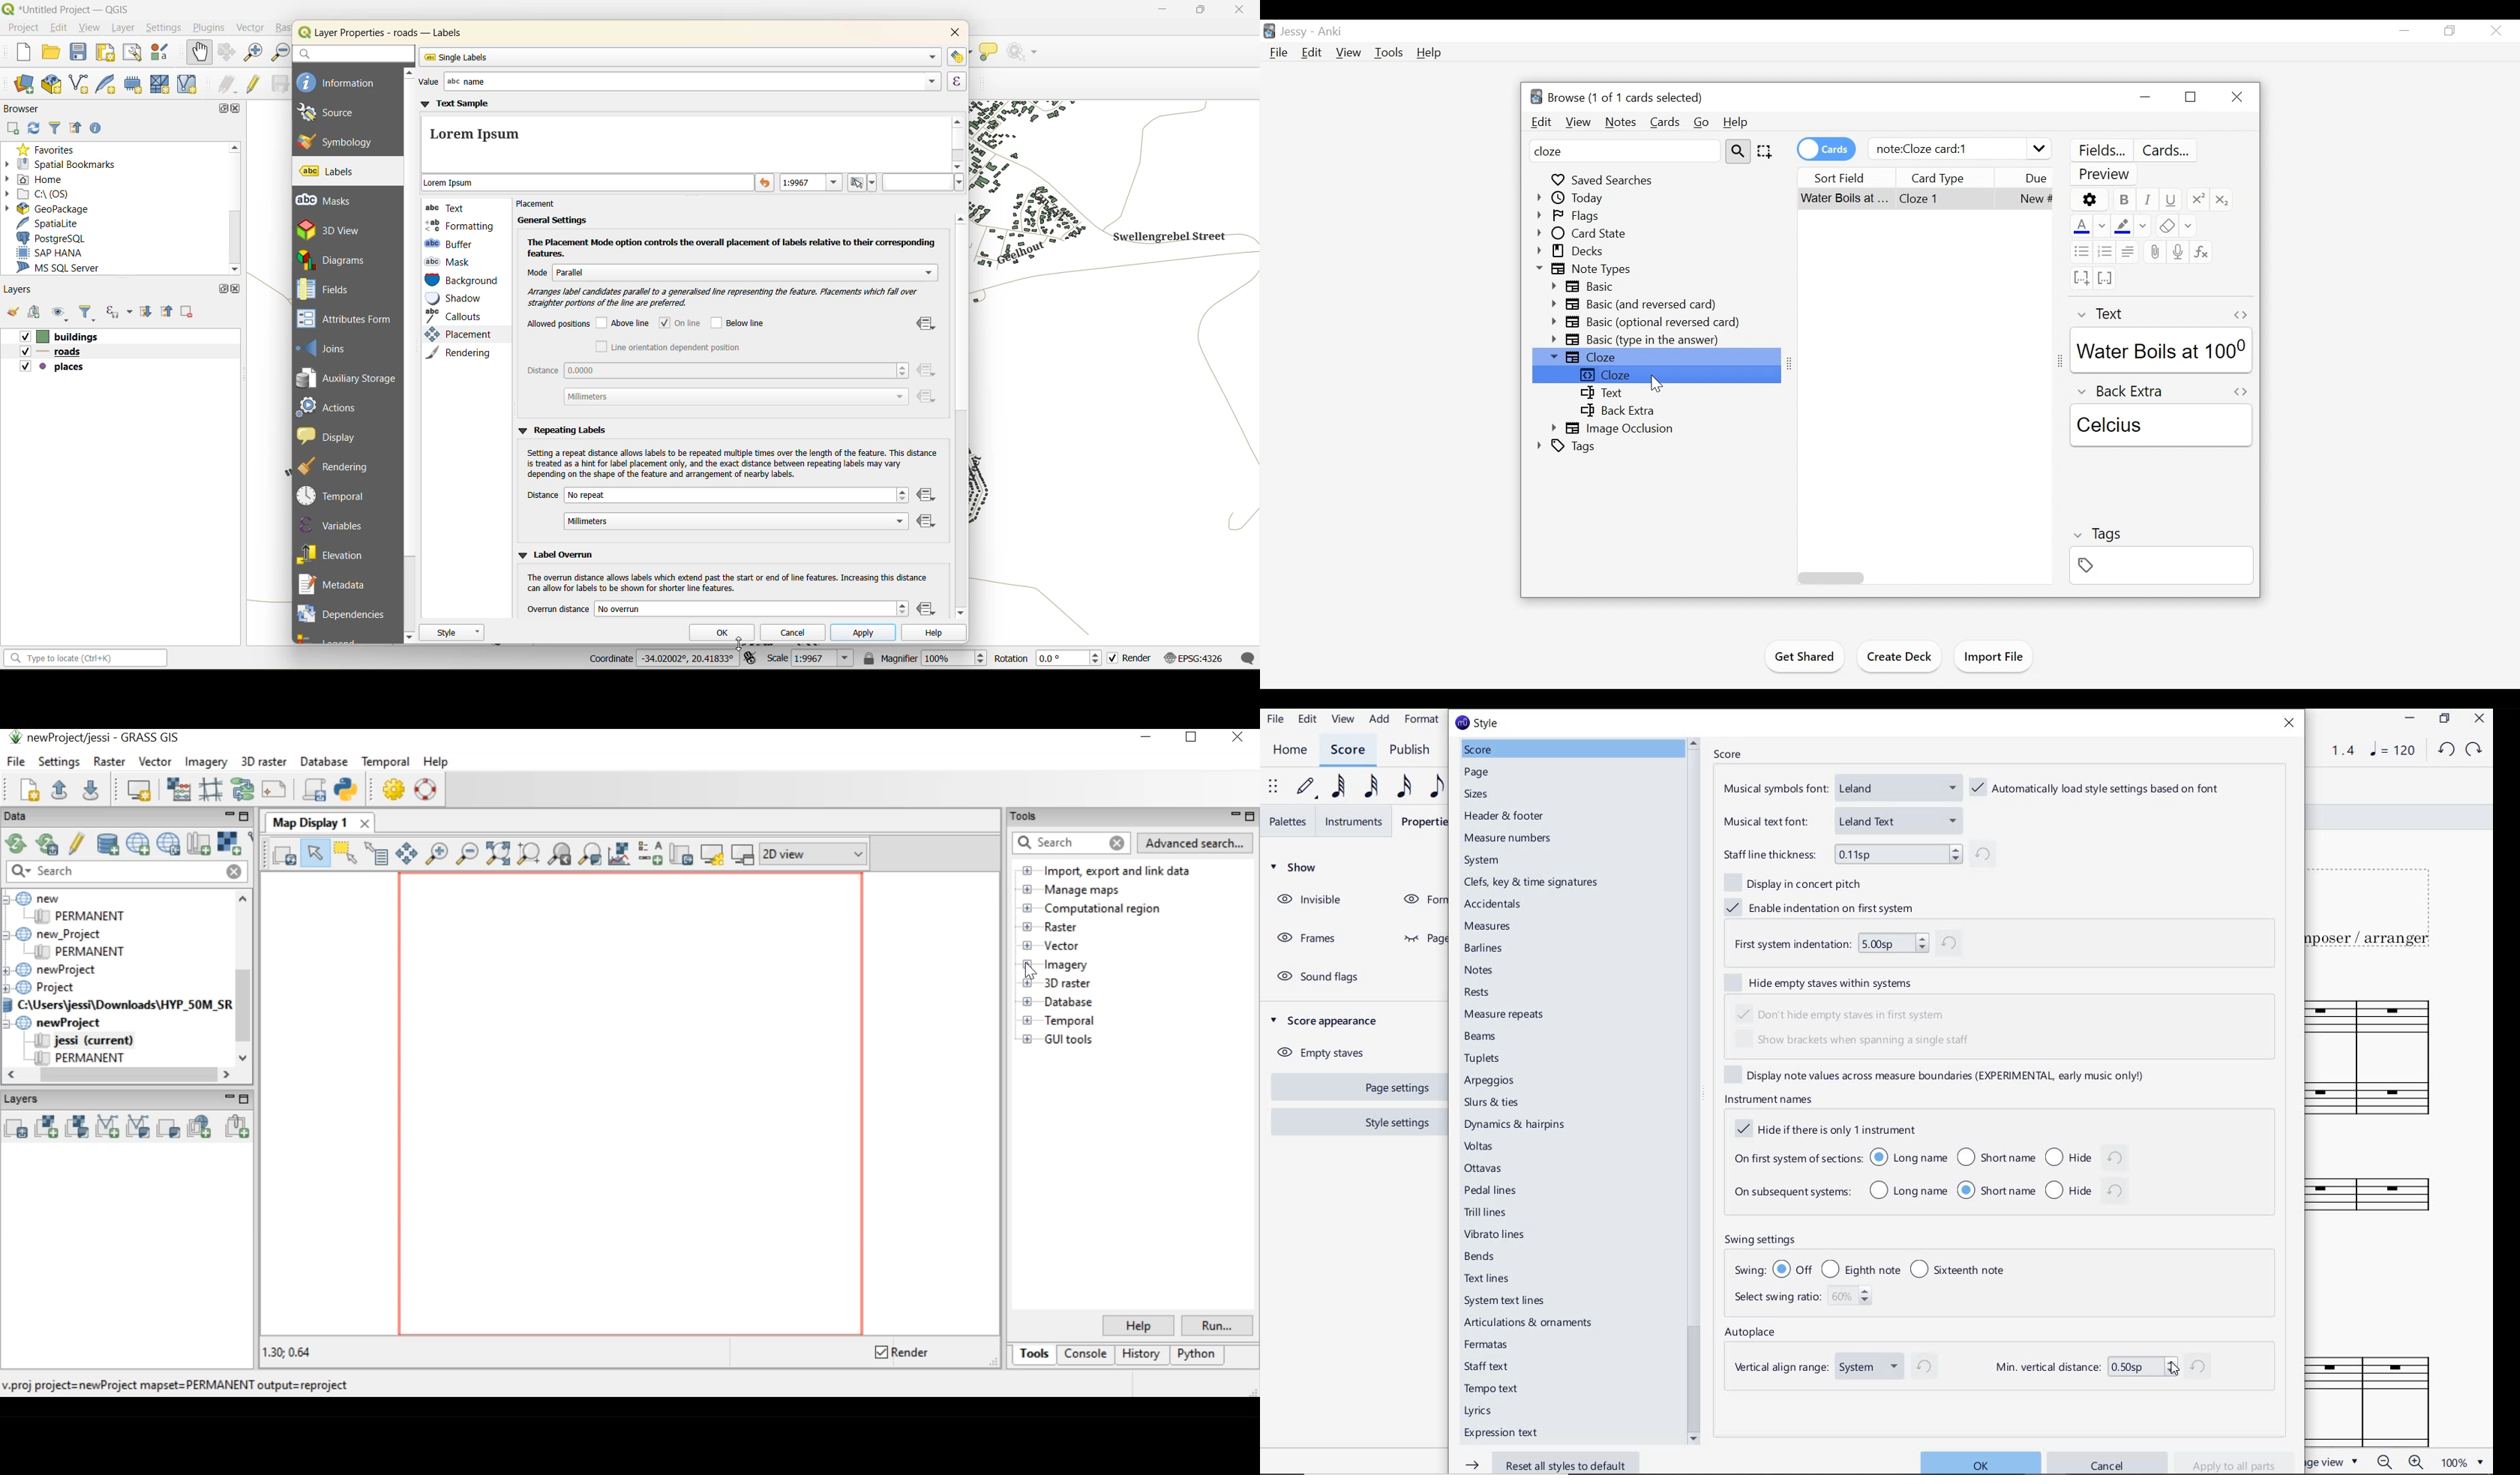 The height and width of the screenshot is (1484, 2520). I want to click on ok, so click(1977, 1462).